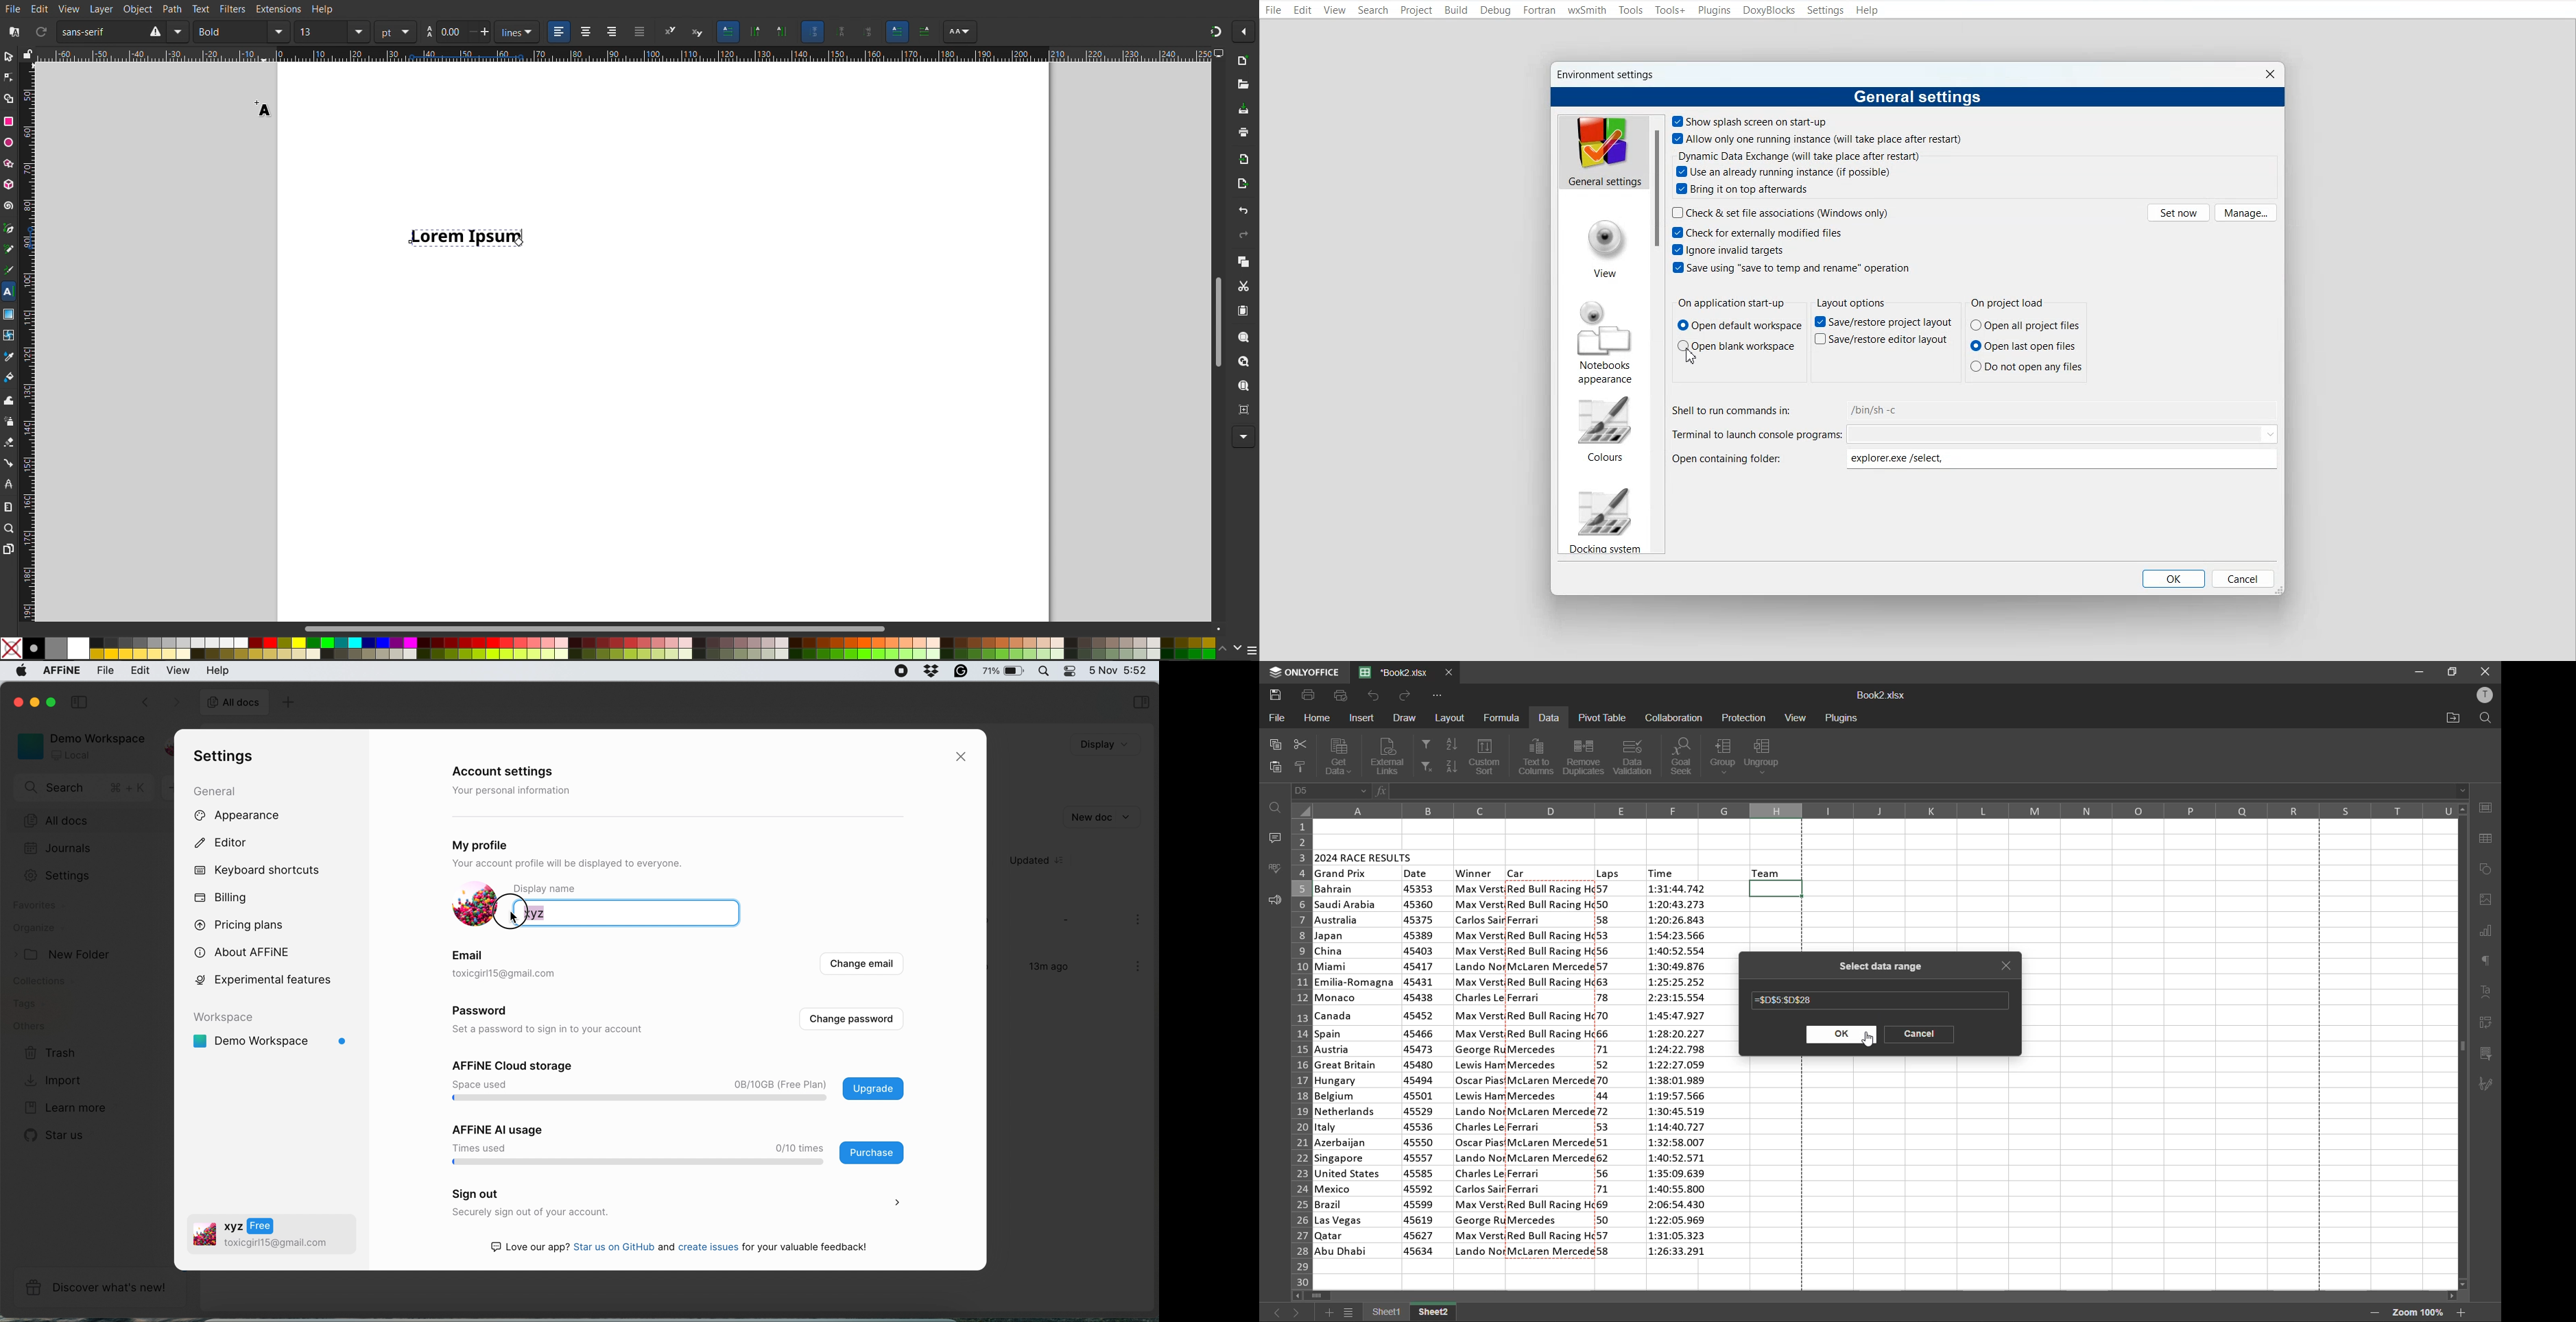  Describe the element at coordinates (559, 32) in the screenshot. I see `Left Align` at that location.